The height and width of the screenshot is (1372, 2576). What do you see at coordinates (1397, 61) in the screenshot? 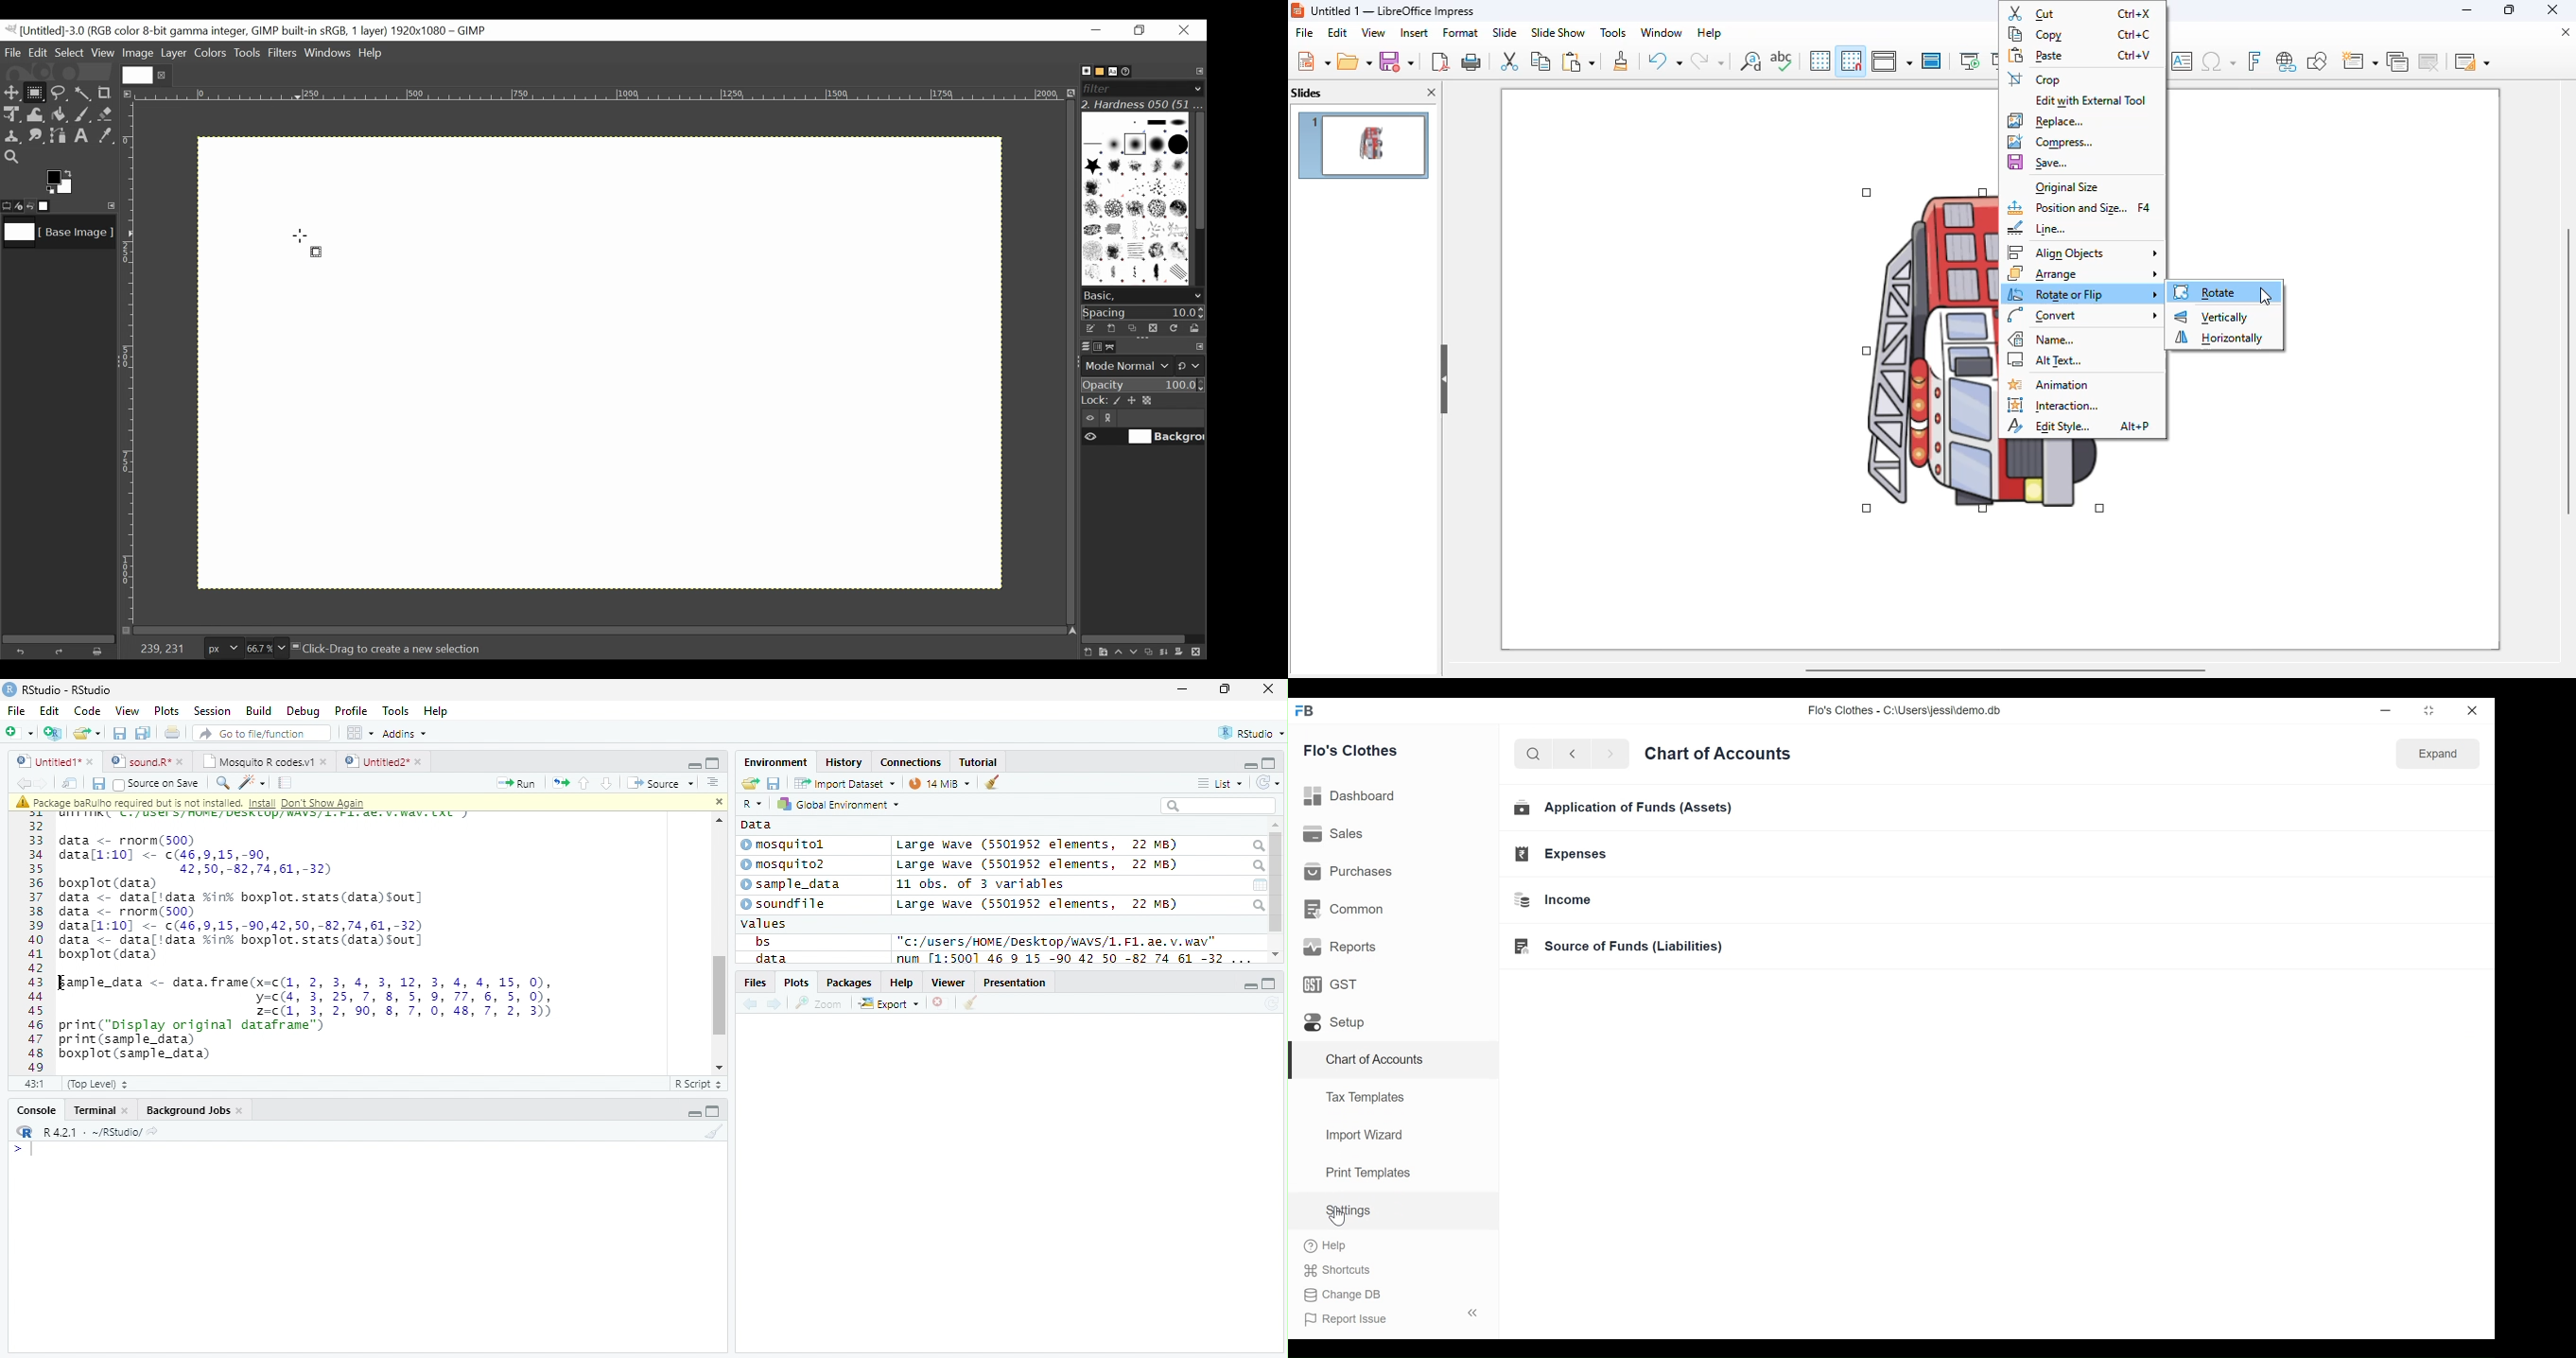
I see `save` at bounding box center [1397, 61].